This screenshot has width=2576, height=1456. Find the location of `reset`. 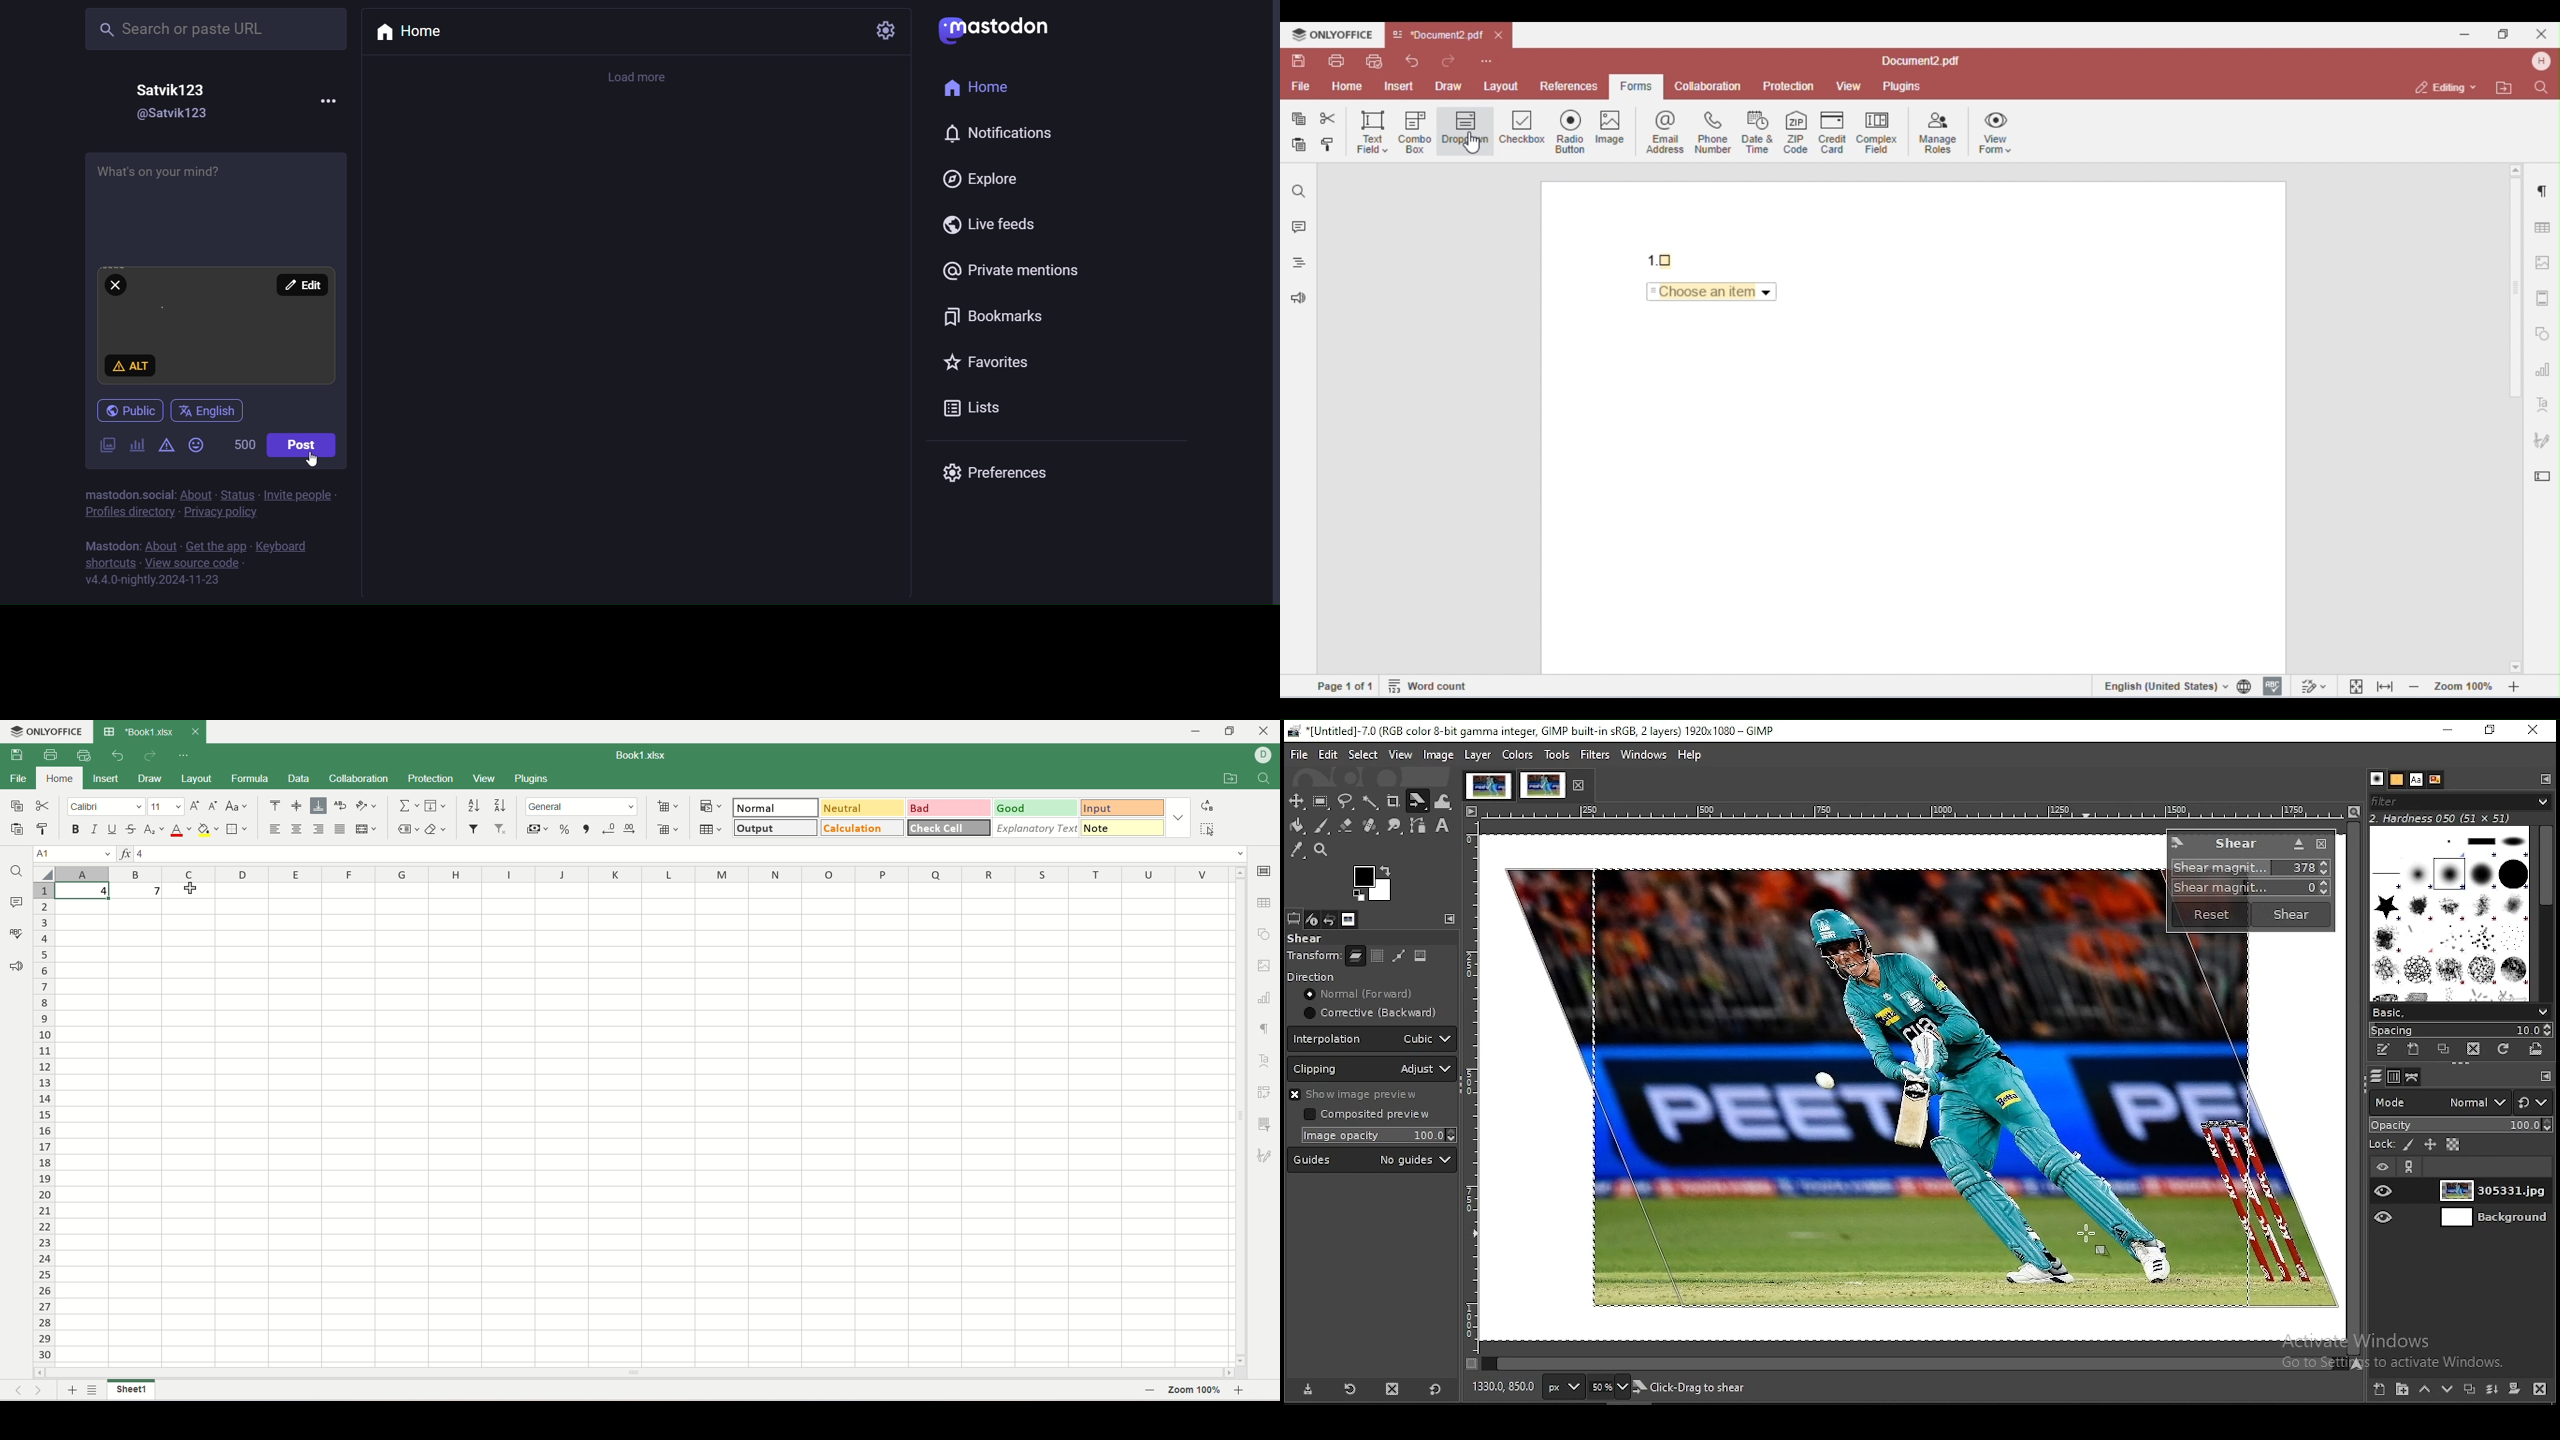

reset is located at coordinates (2210, 915).